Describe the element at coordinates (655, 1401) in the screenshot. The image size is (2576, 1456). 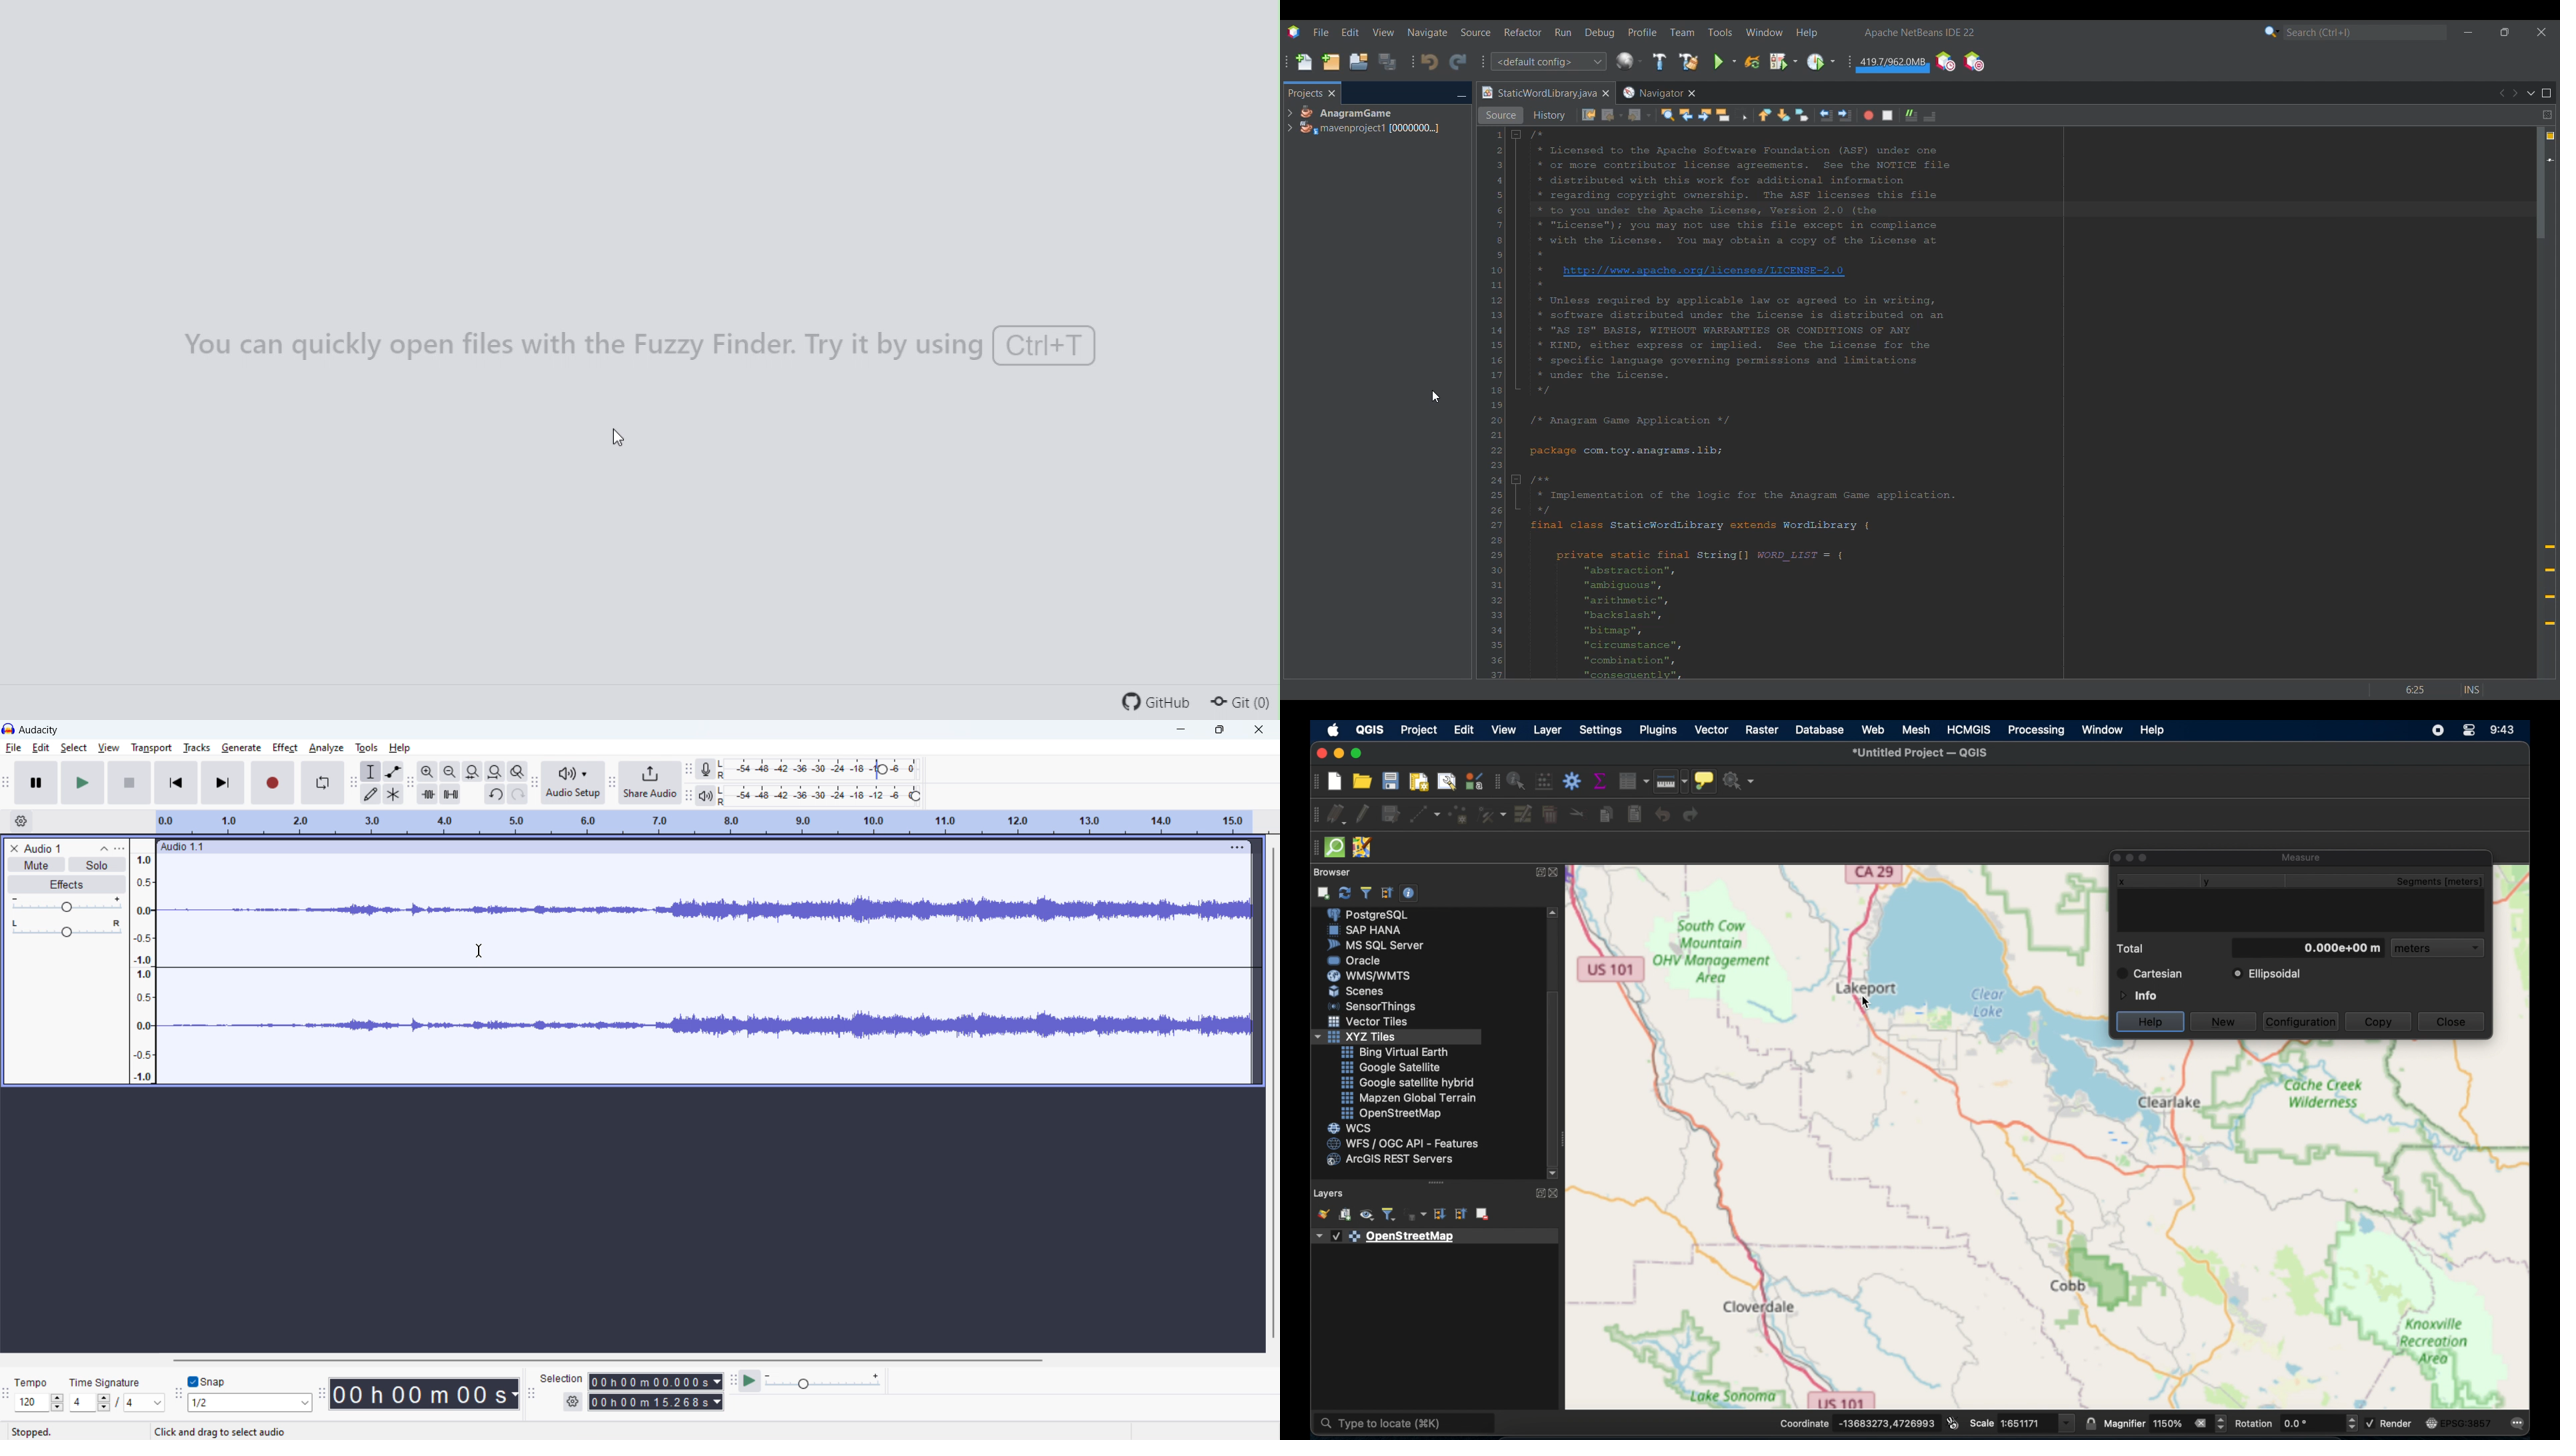
I see `end time` at that location.